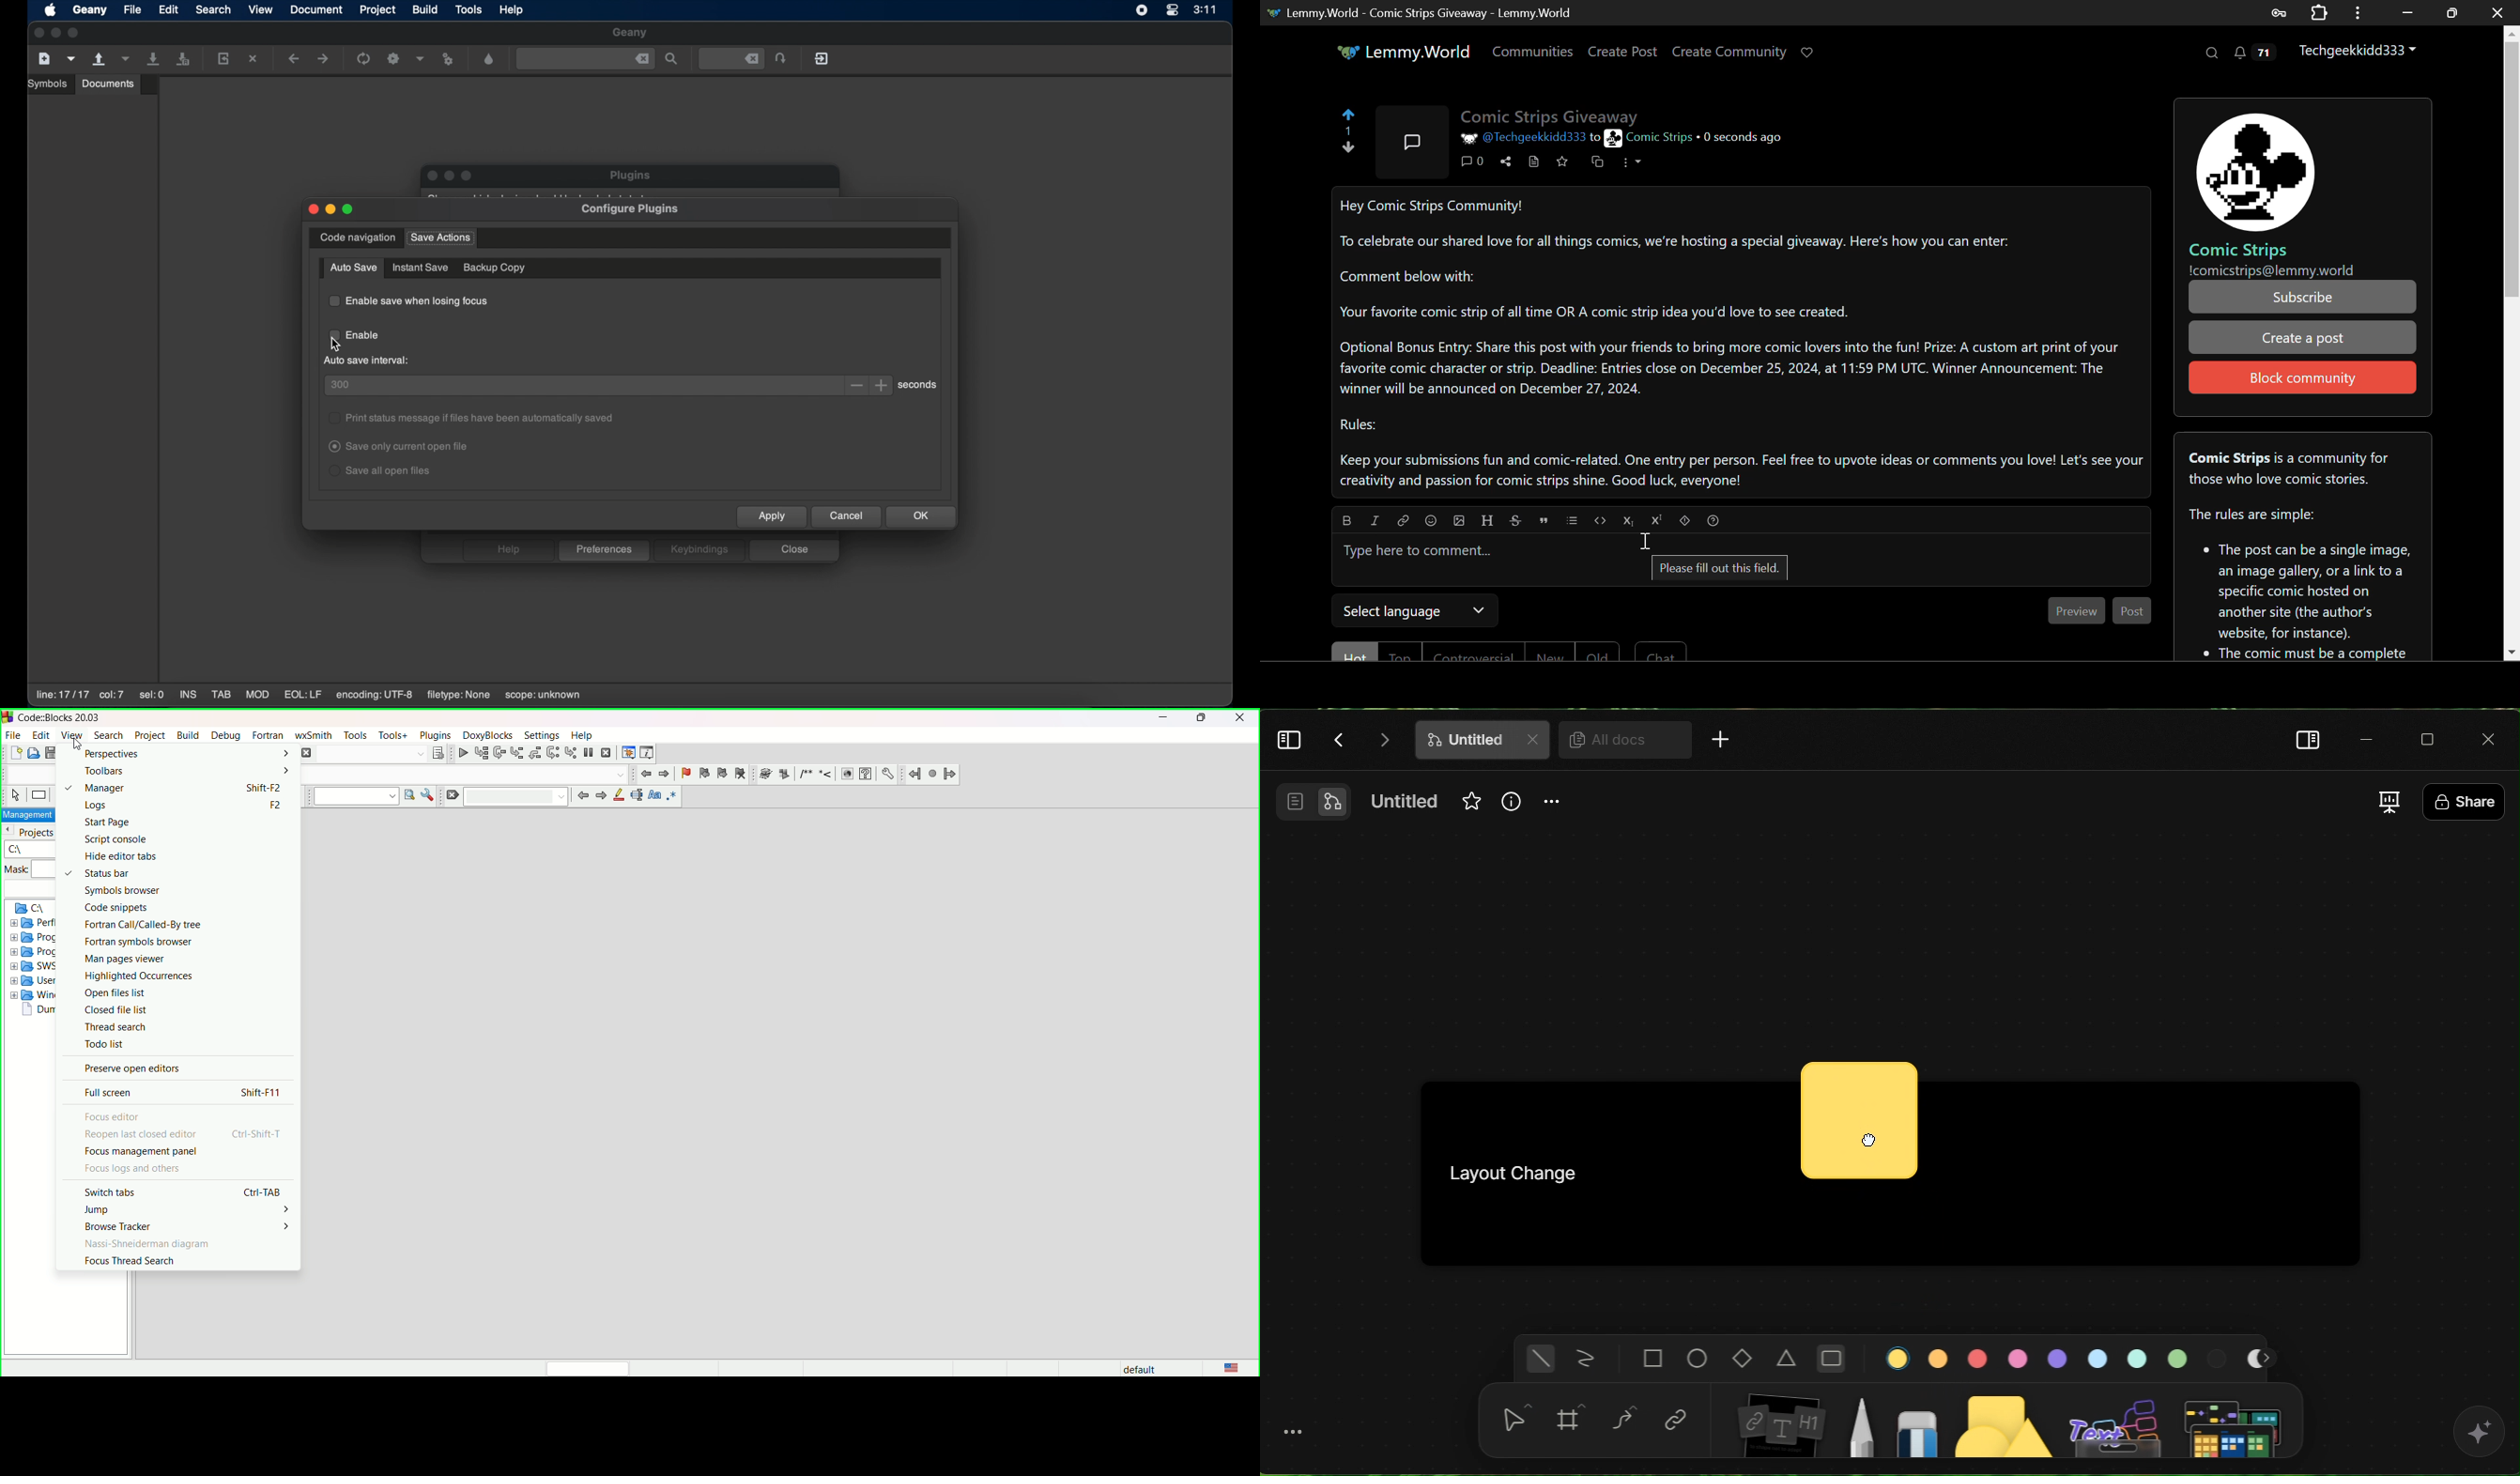  I want to click on closed files list, so click(117, 1009).